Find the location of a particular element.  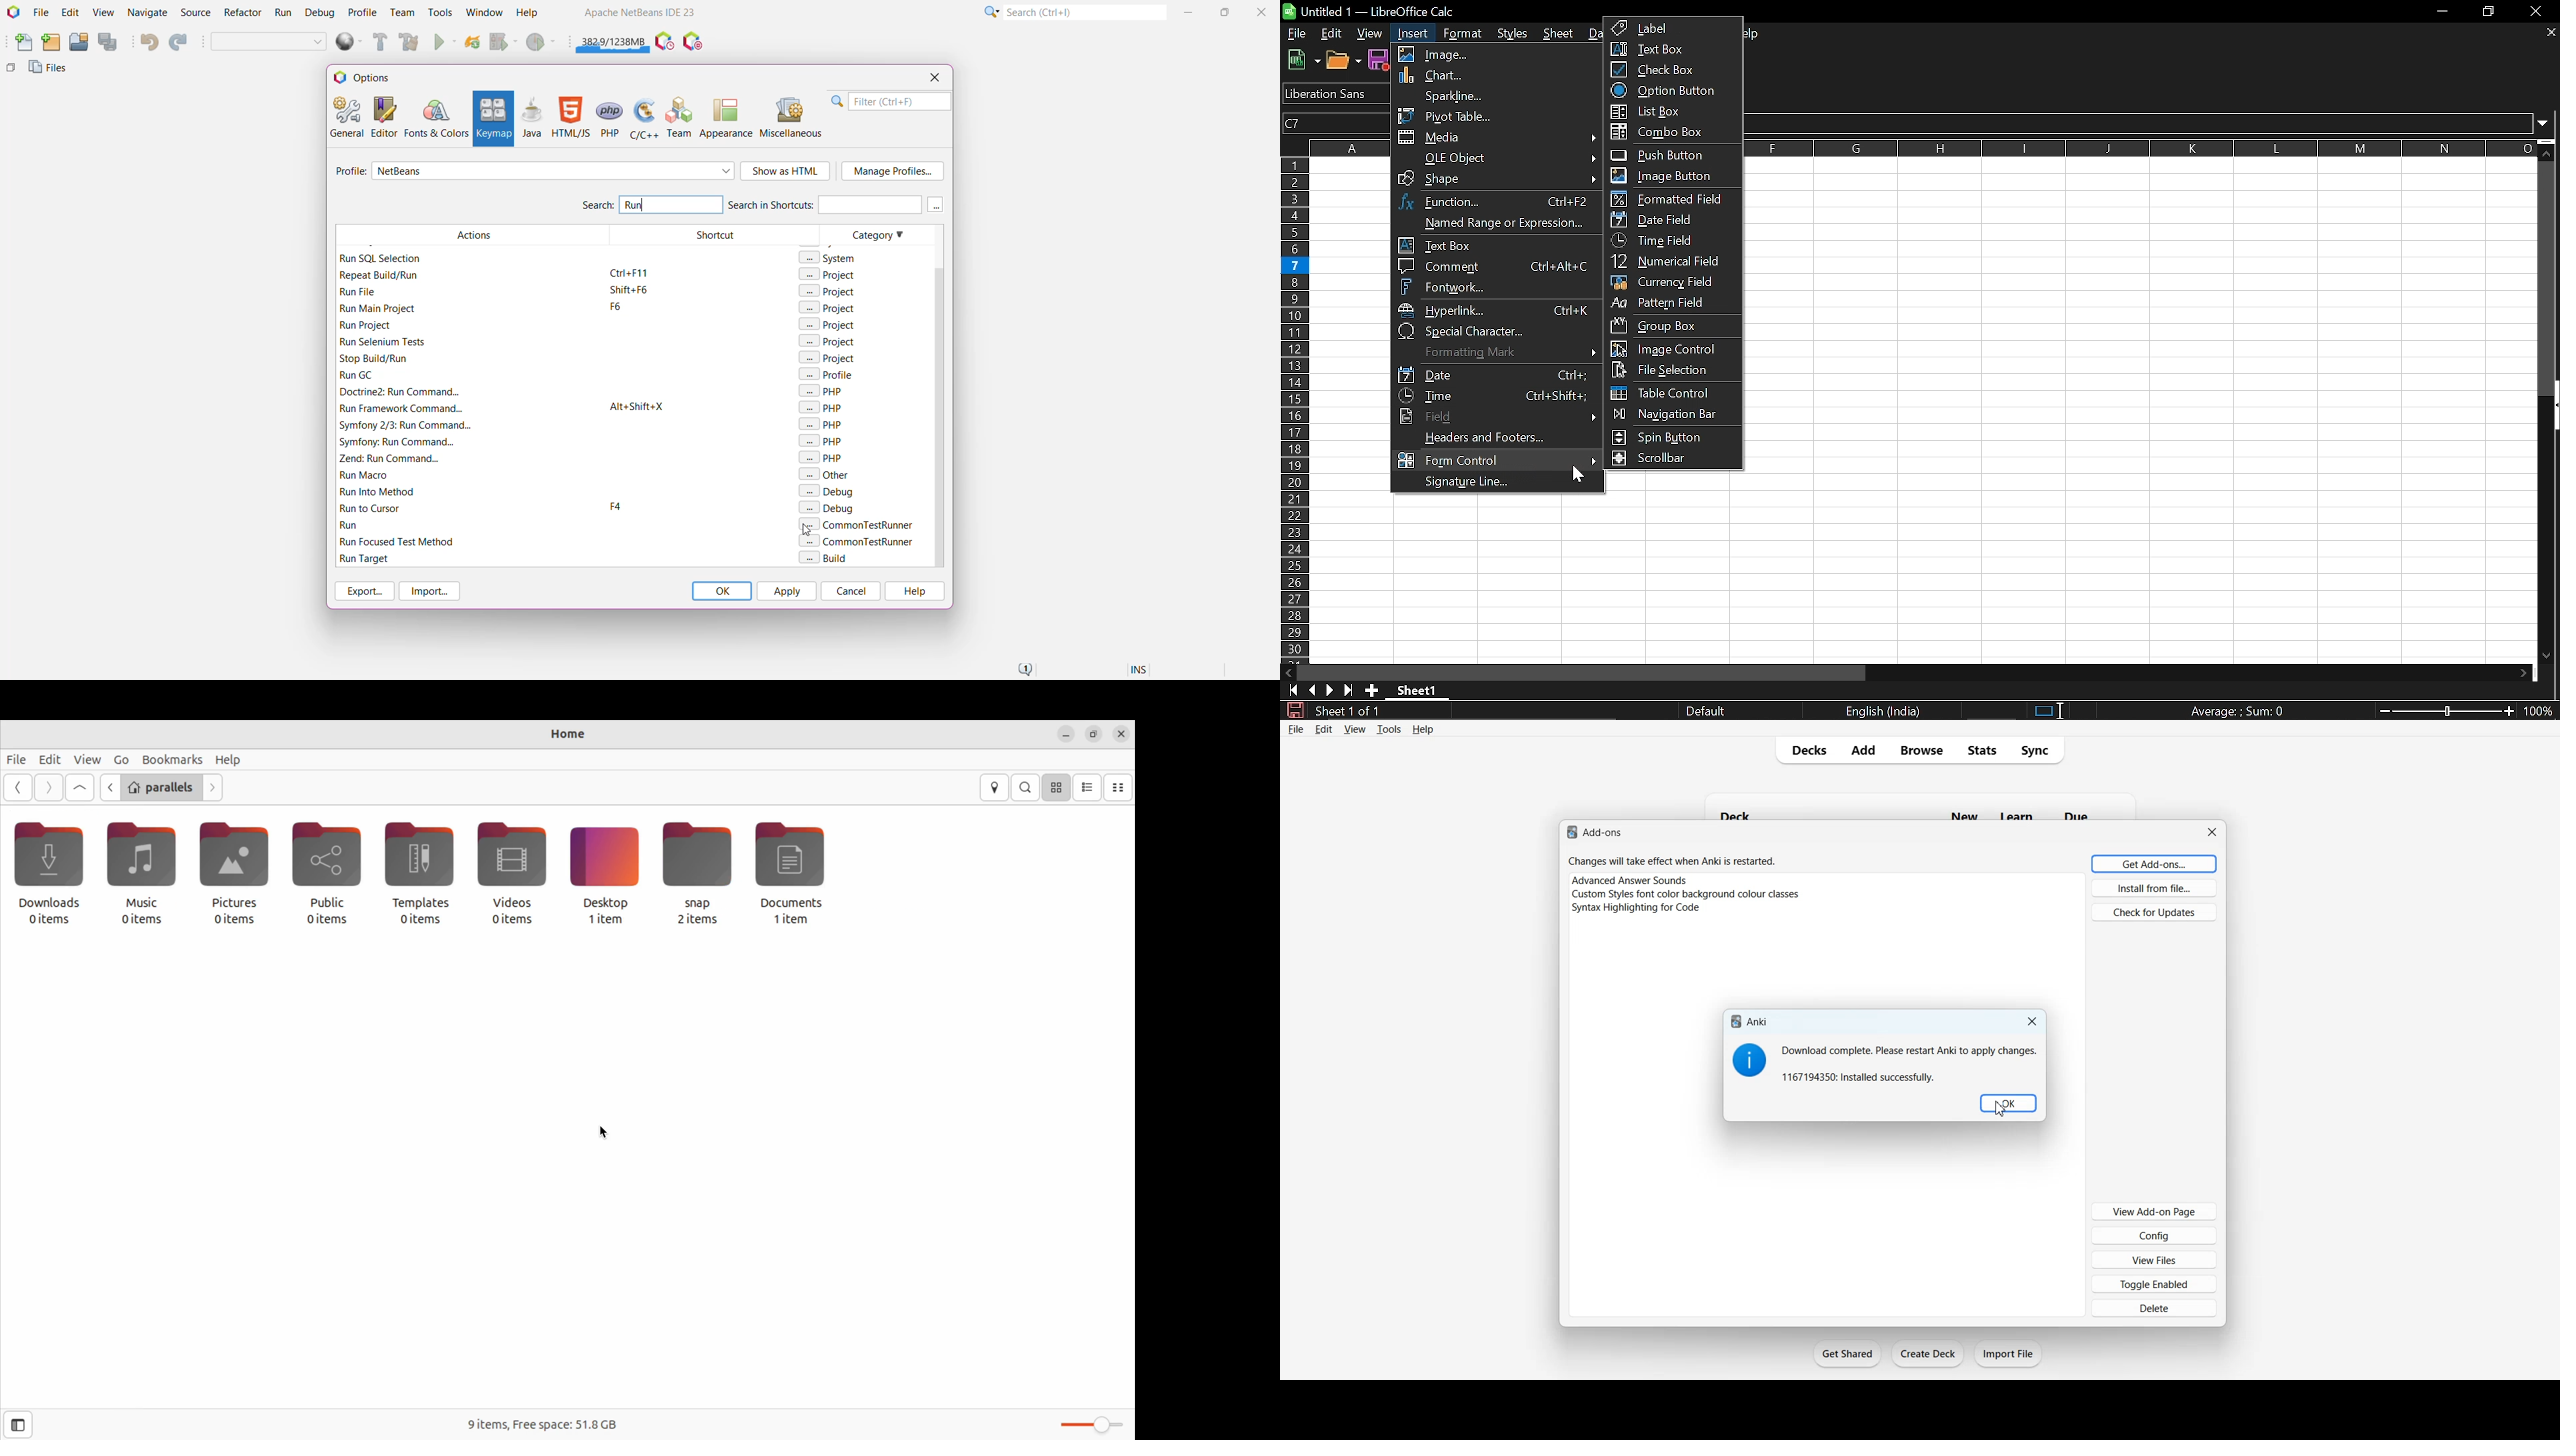

Fillable cells is located at coordinates (2140, 327).